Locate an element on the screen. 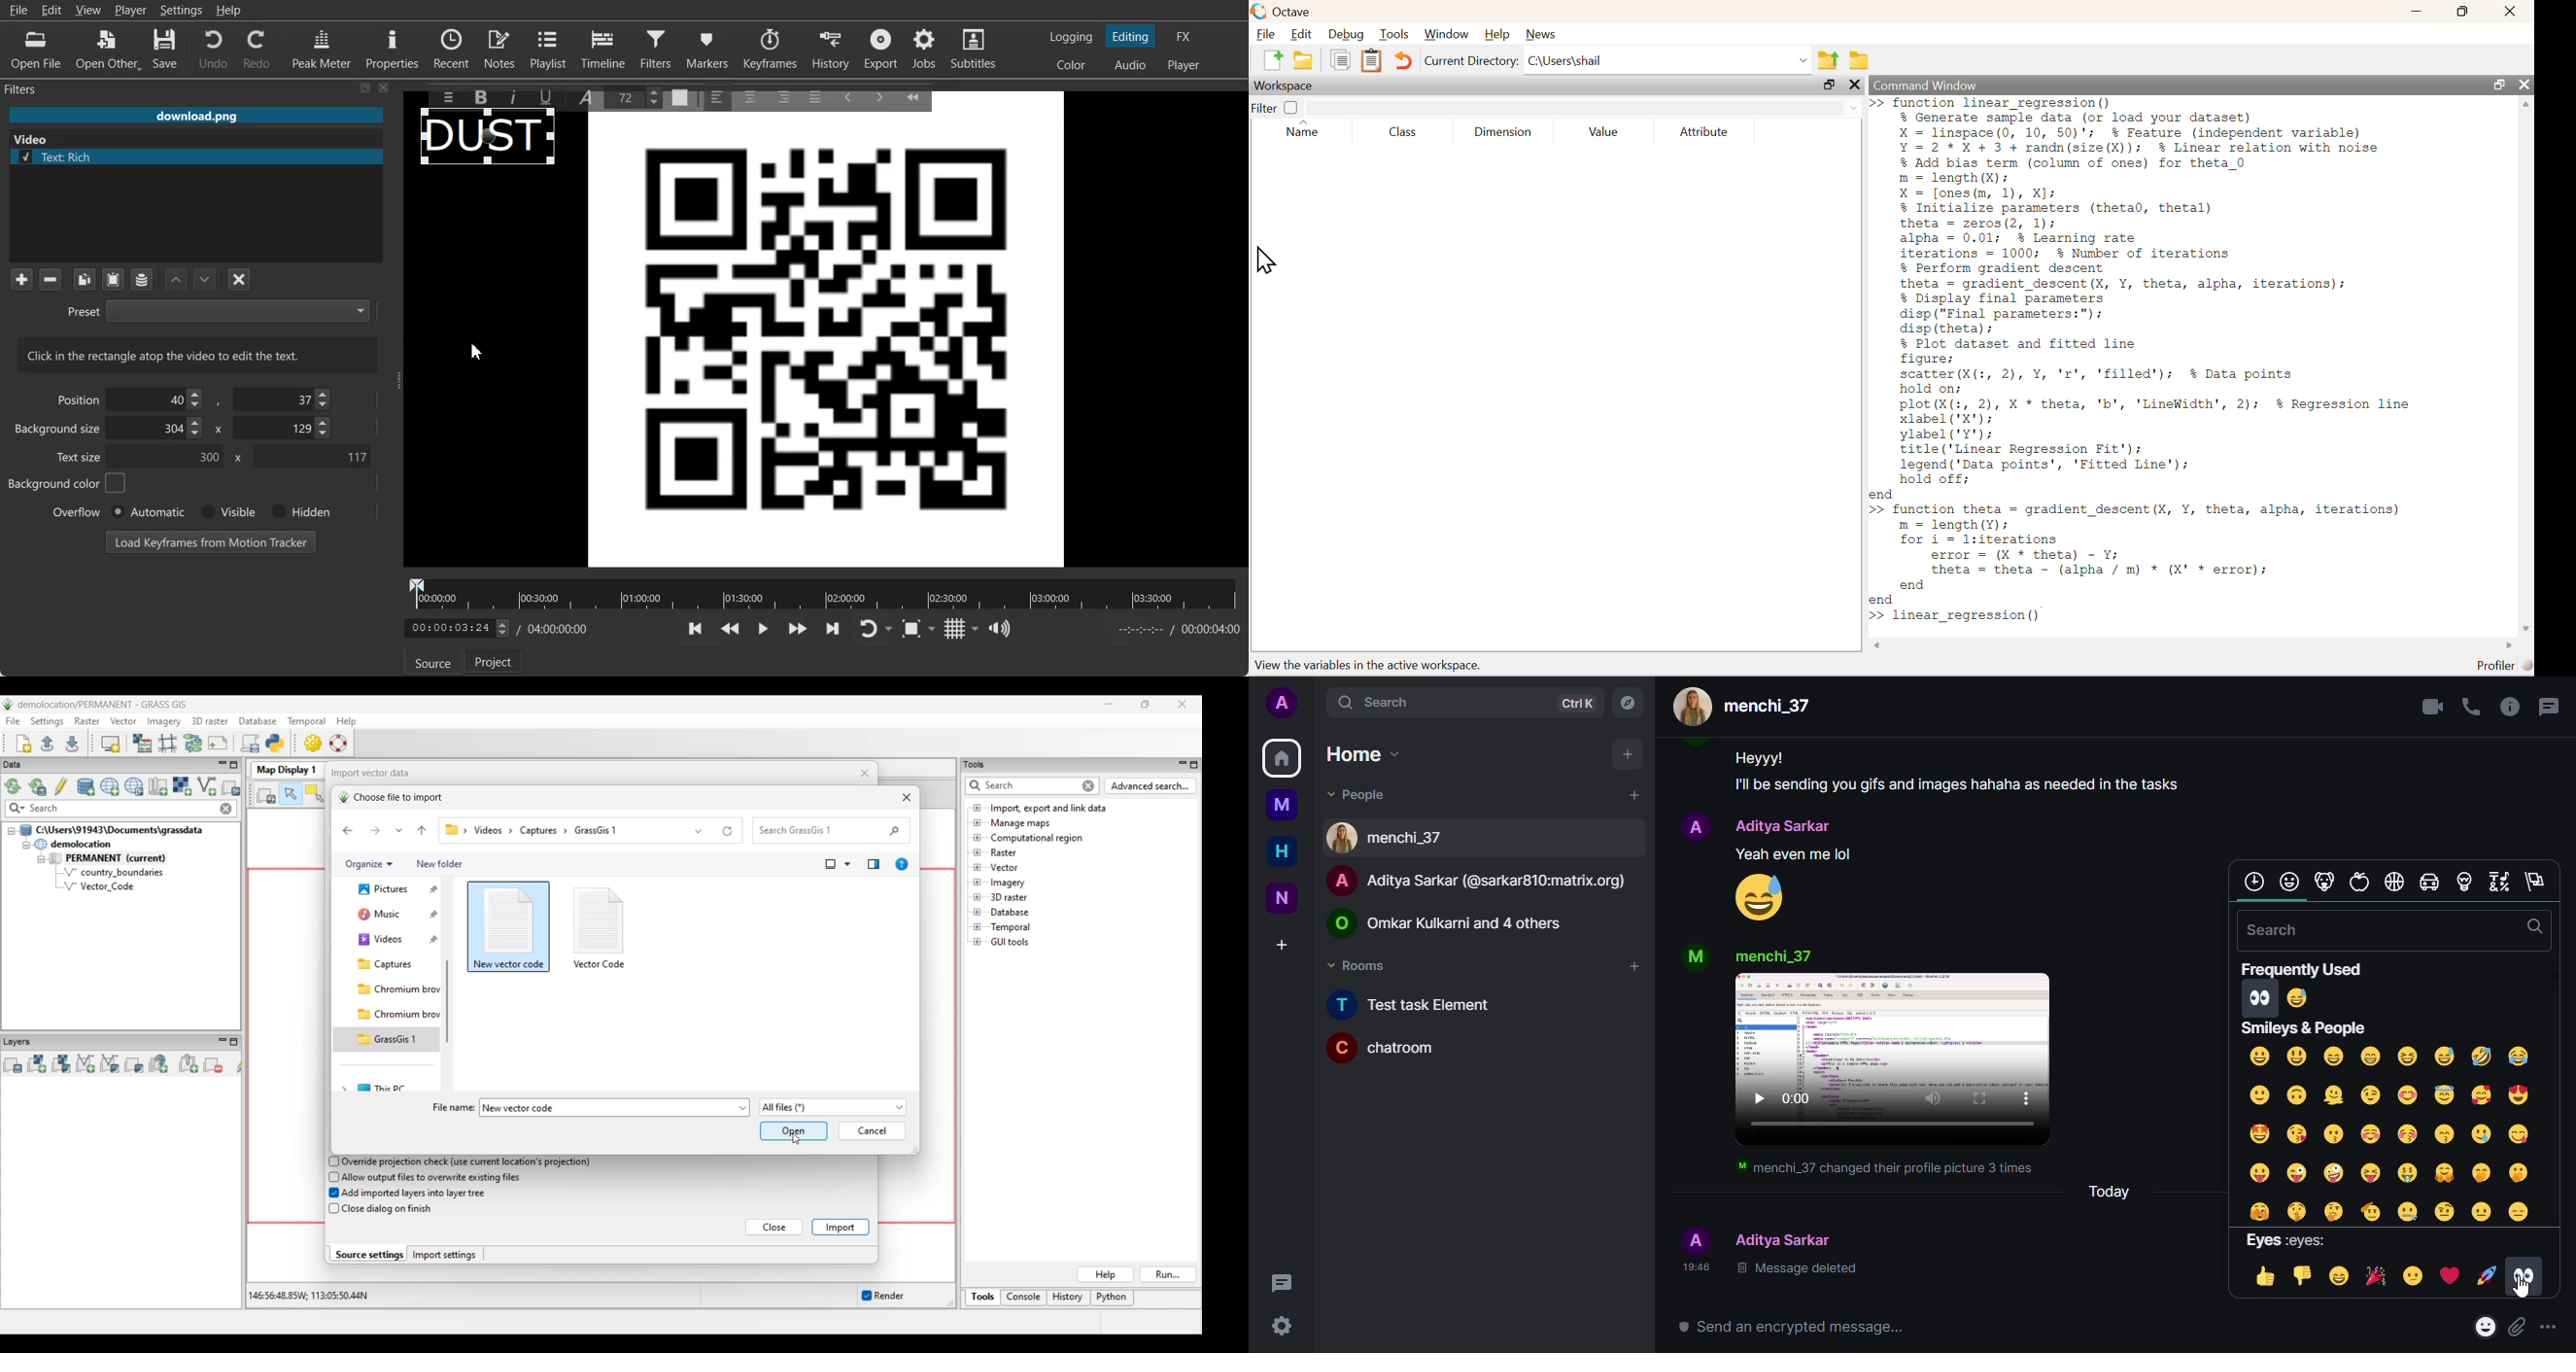 This screenshot has width=2576, height=1372. people drop down is located at coordinates (1358, 793).